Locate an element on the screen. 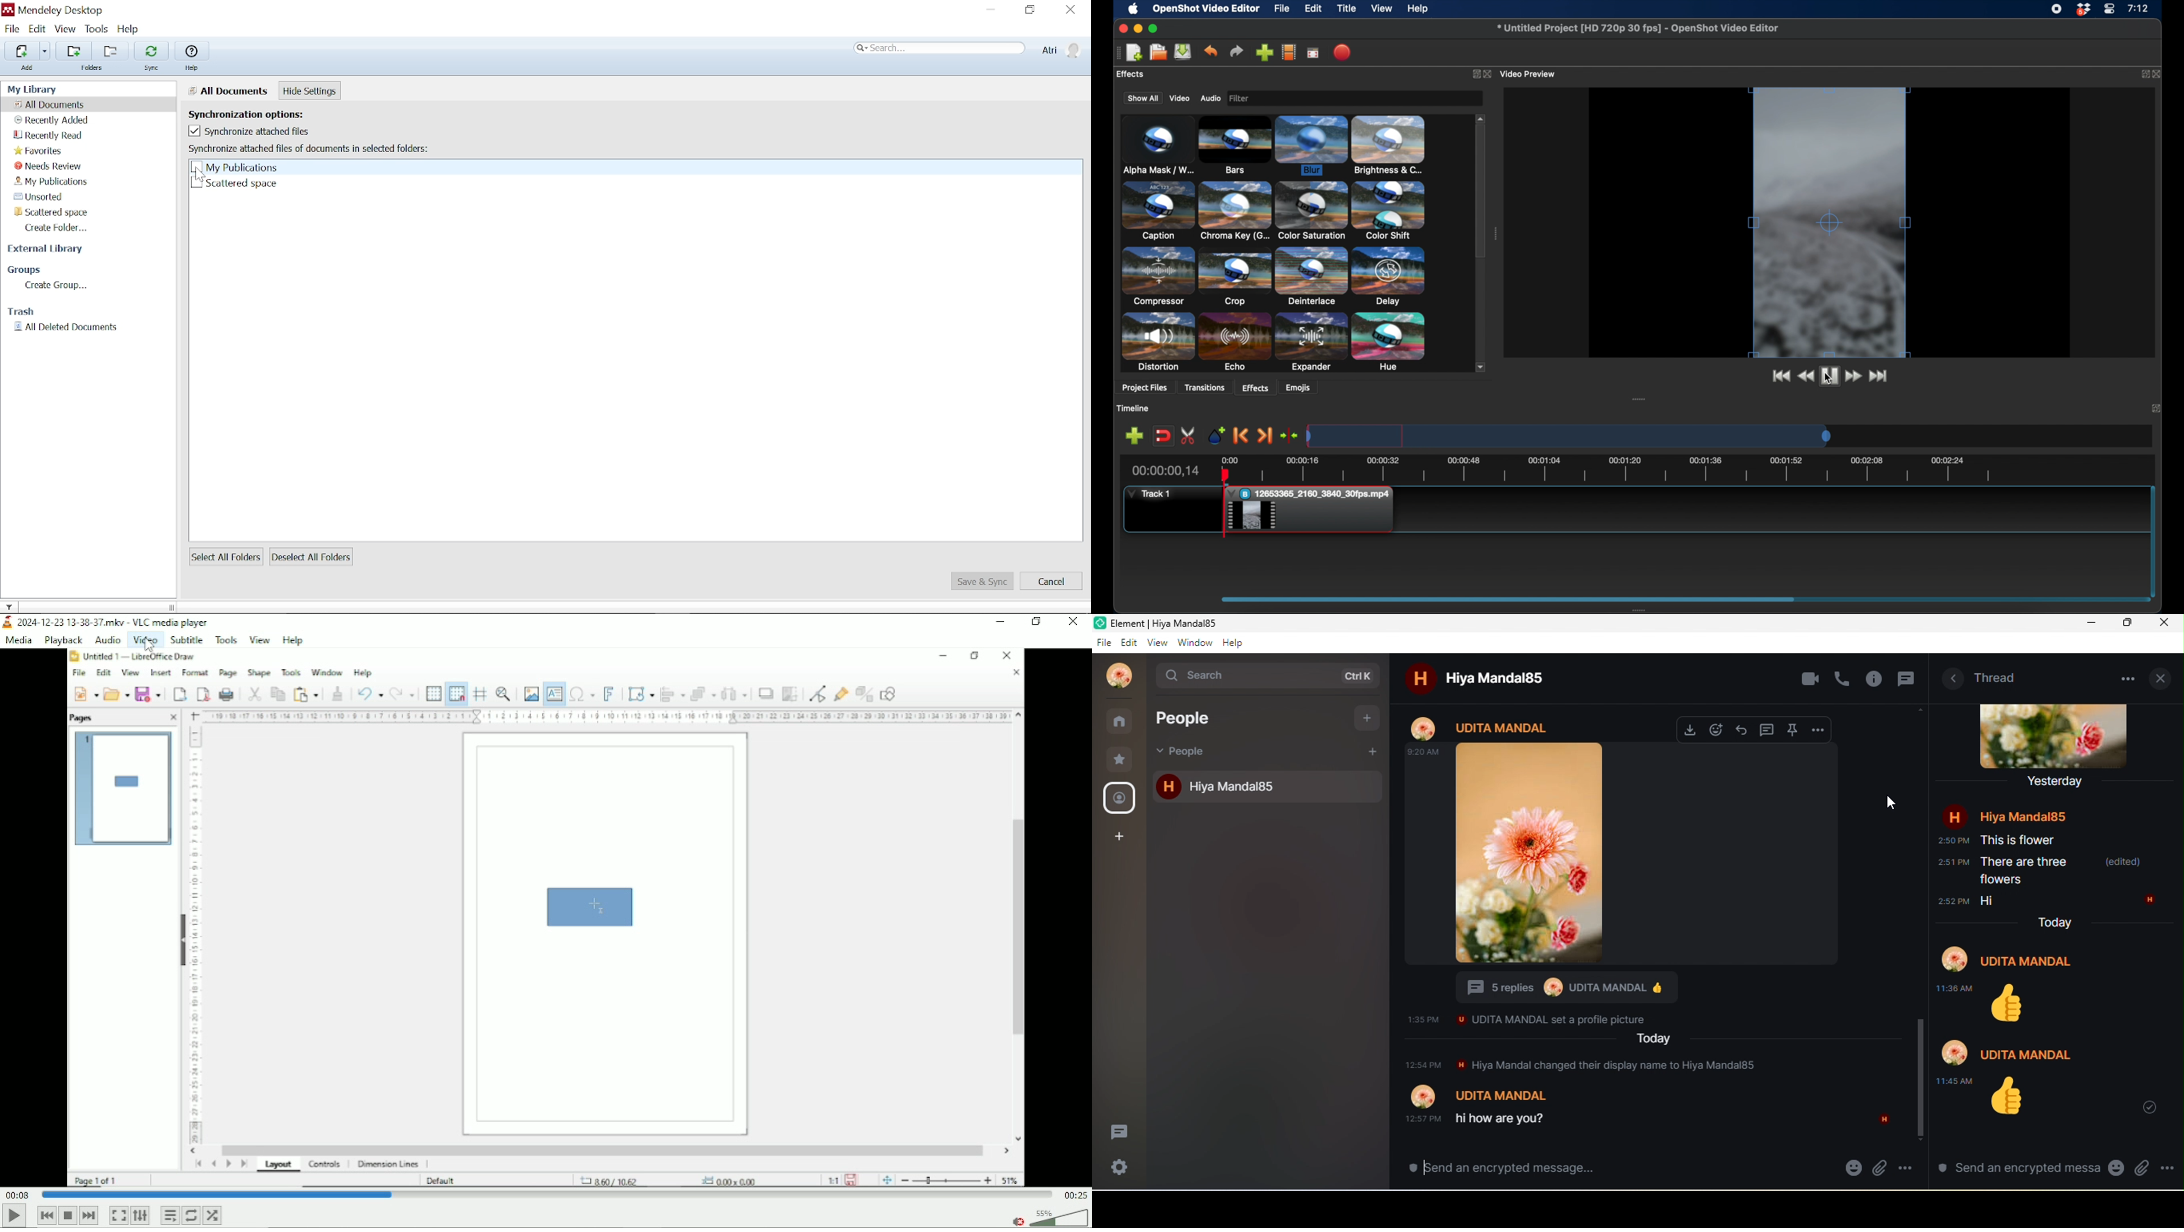 Image resolution: width=2184 pixels, height=1232 pixels. brightness & contrast is located at coordinates (1389, 145).